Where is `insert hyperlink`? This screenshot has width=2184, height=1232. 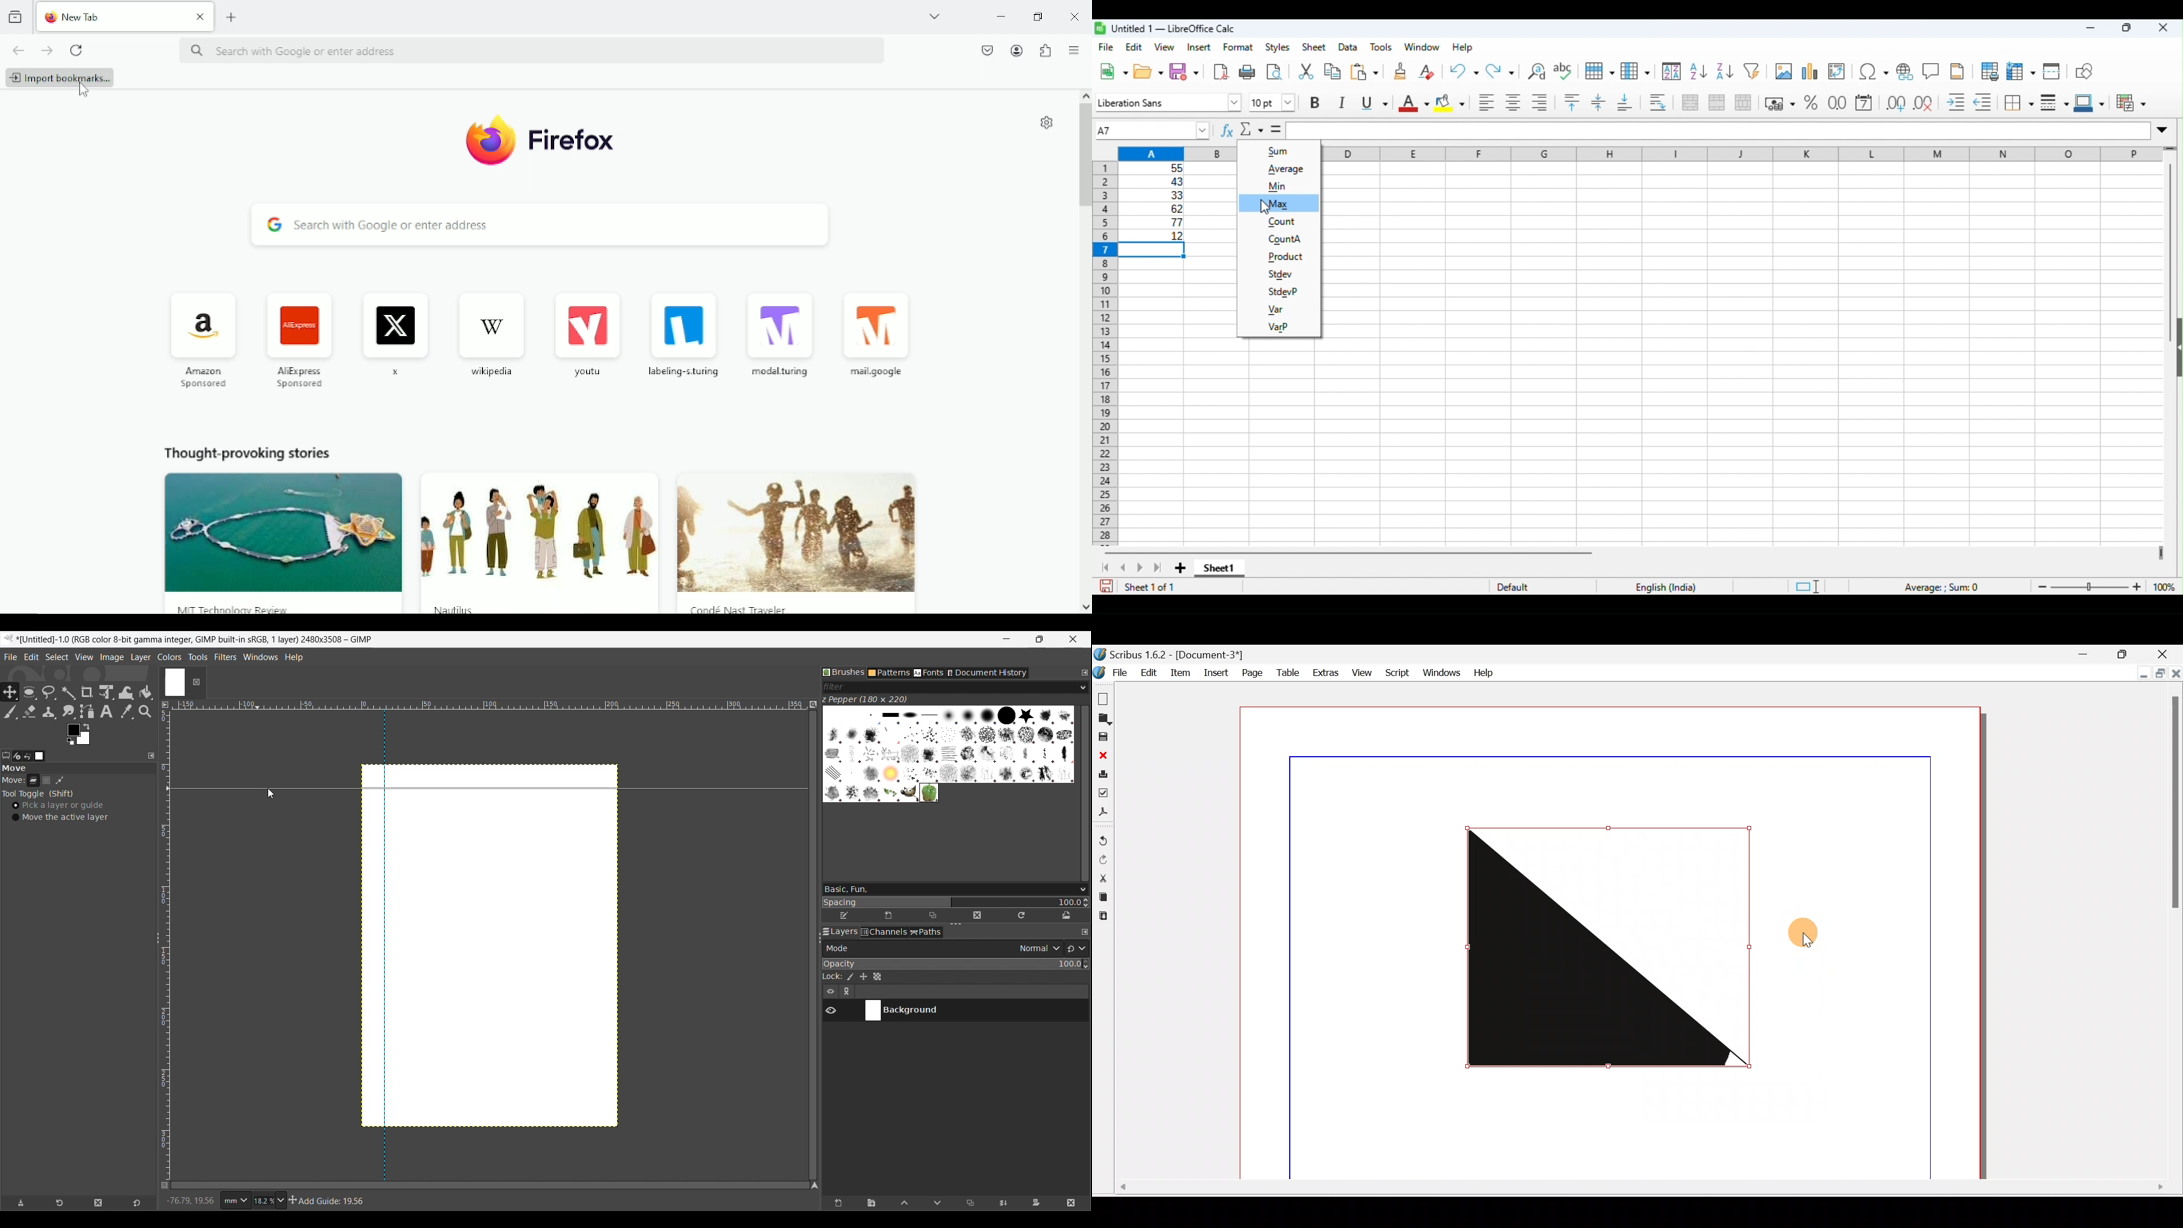 insert hyperlink is located at coordinates (1907, 70).